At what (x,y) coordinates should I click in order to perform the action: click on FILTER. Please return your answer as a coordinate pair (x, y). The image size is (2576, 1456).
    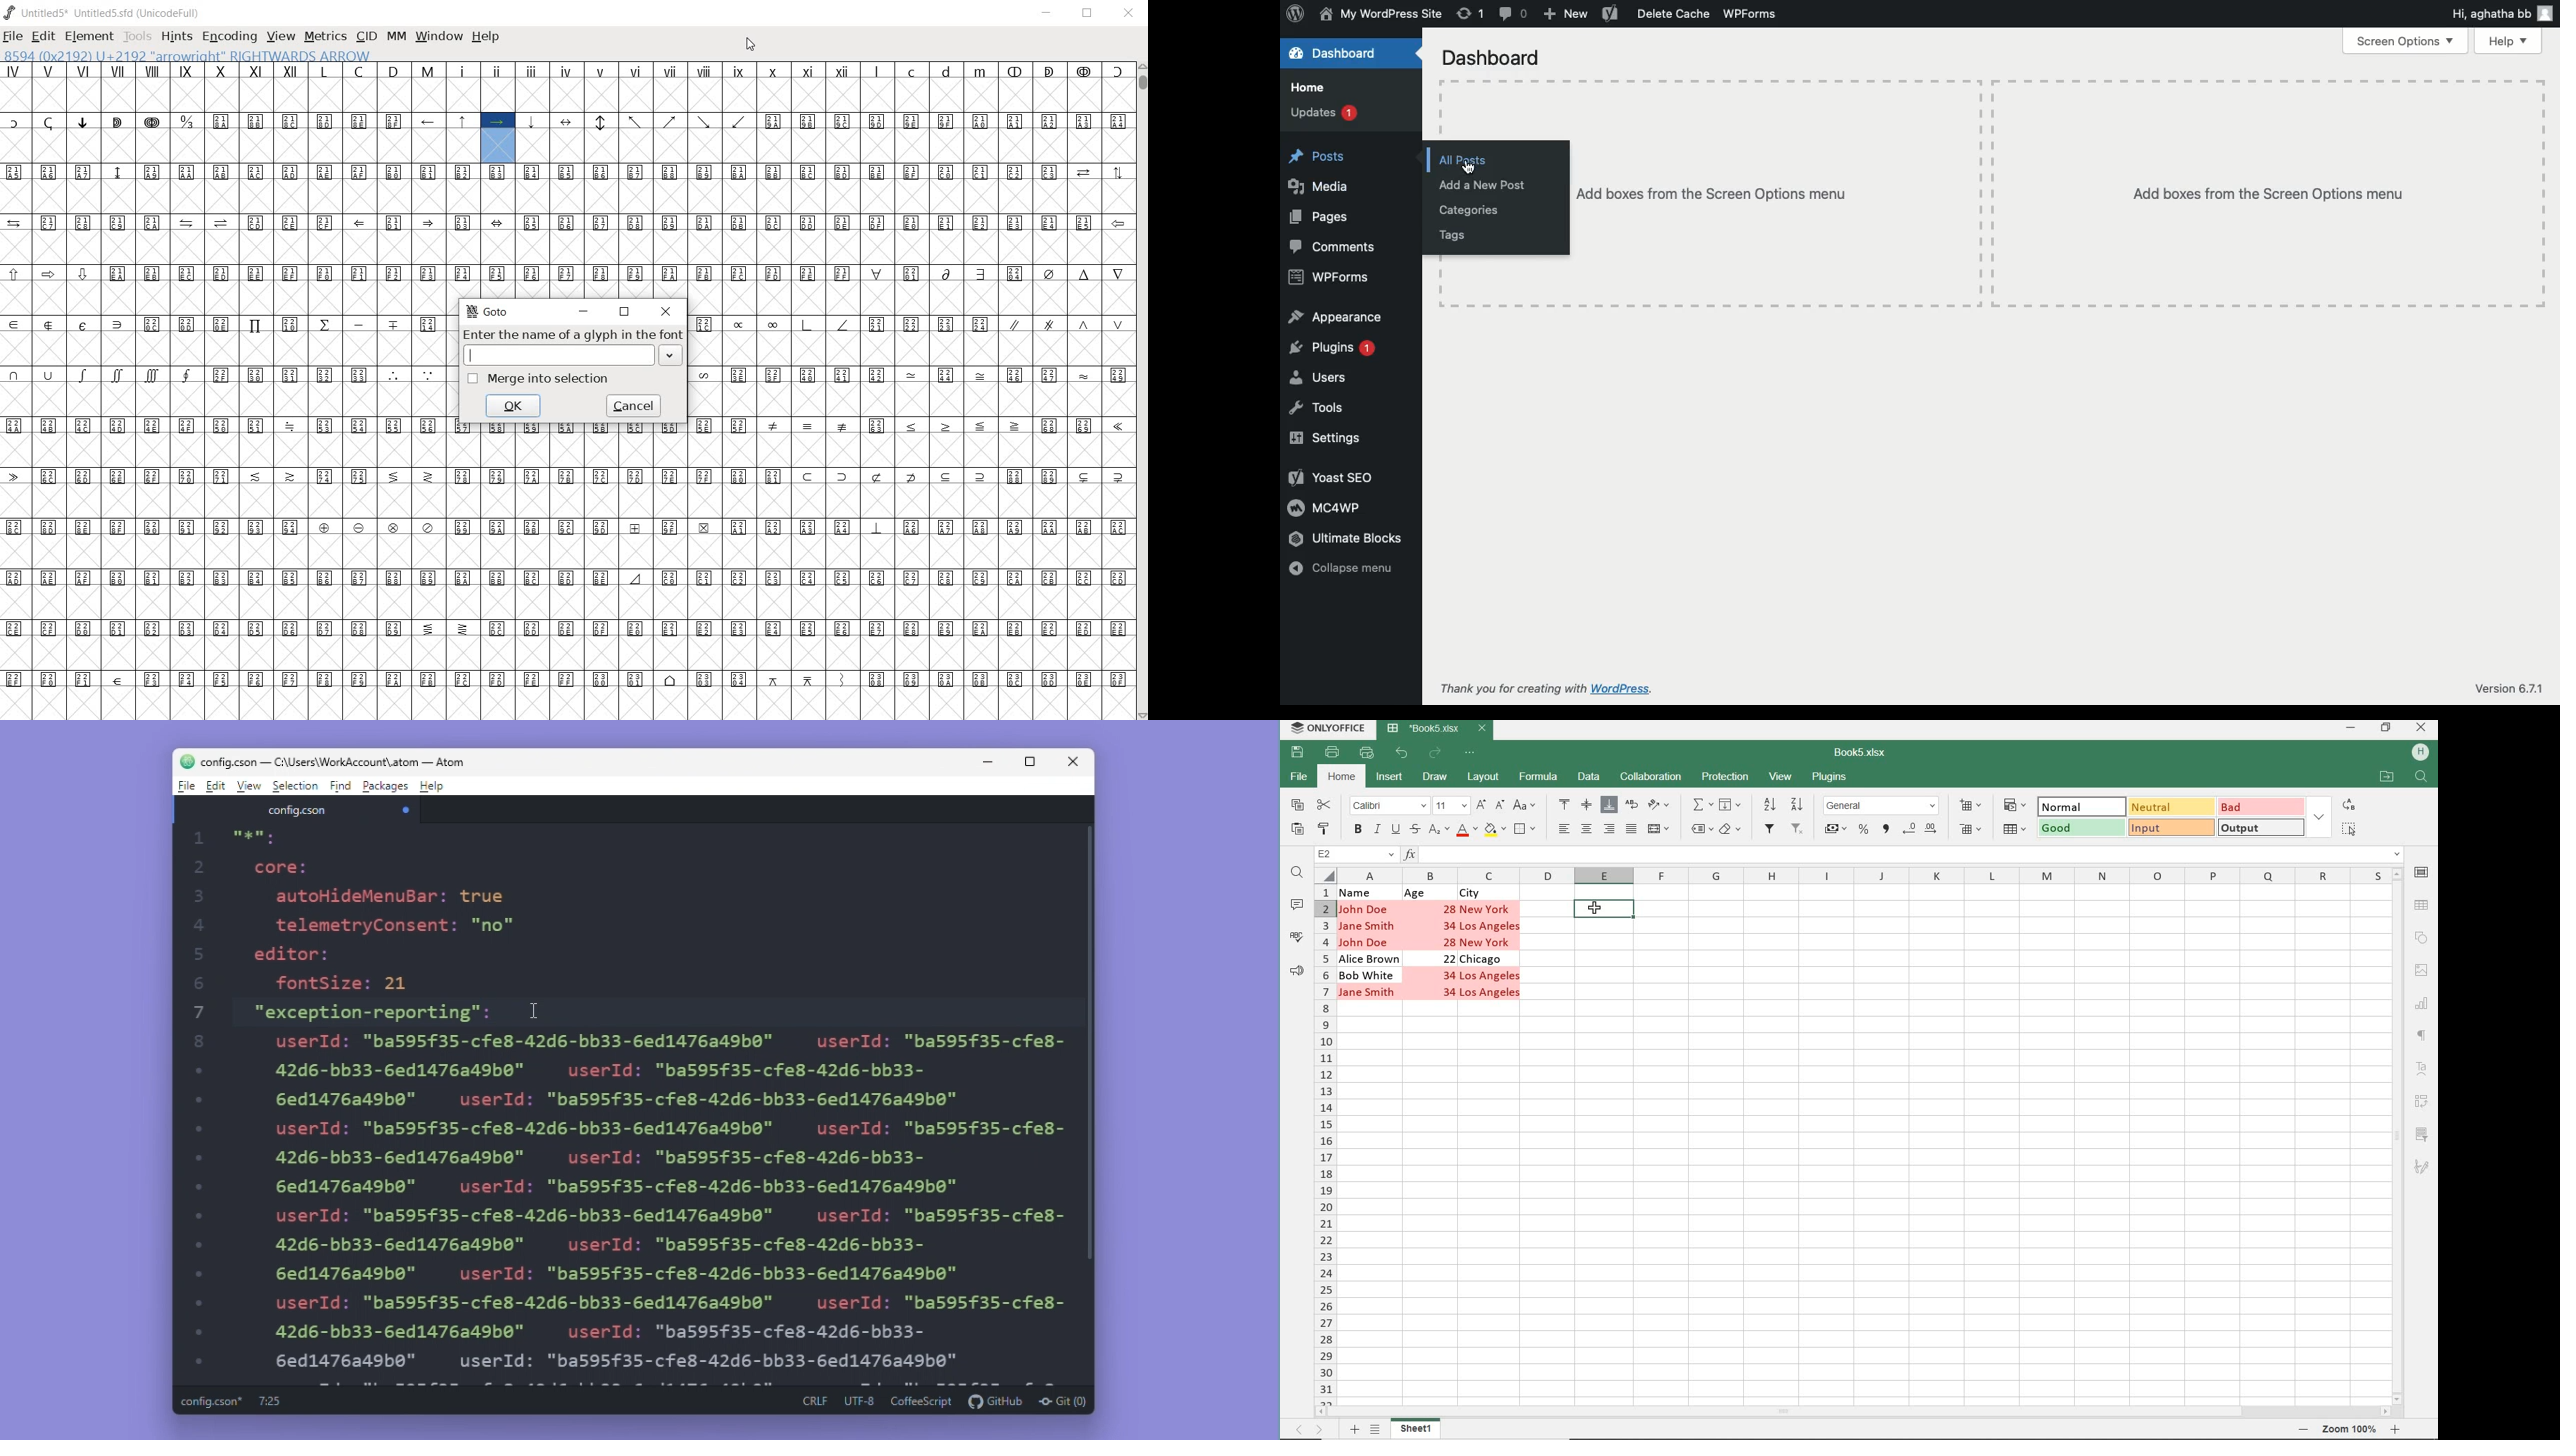
    Looking at the image, I should click on (1770, 830).